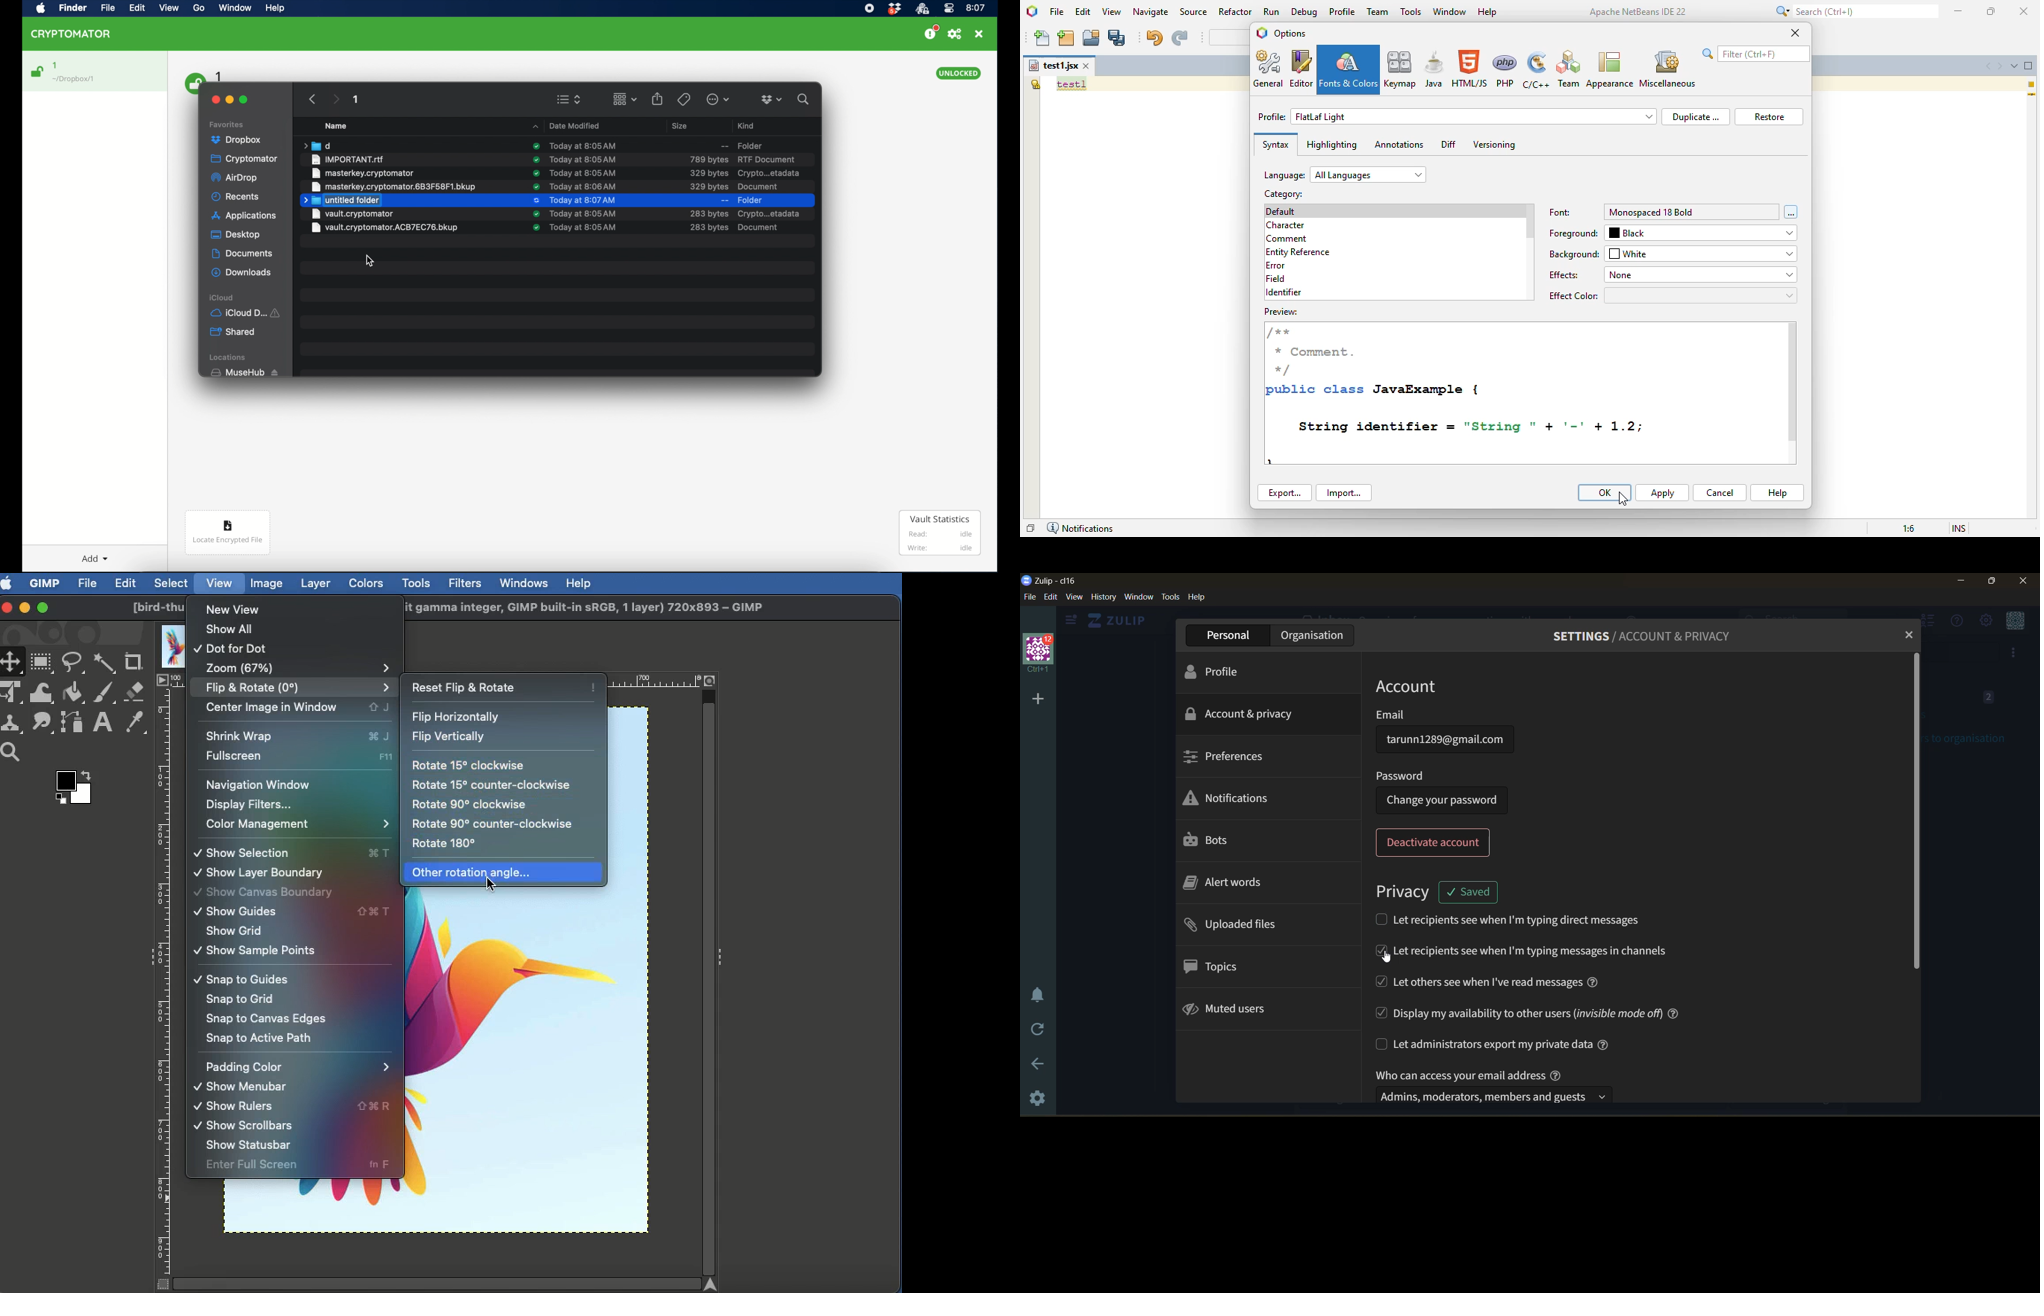  I want to click on file, so click(1029, 598).